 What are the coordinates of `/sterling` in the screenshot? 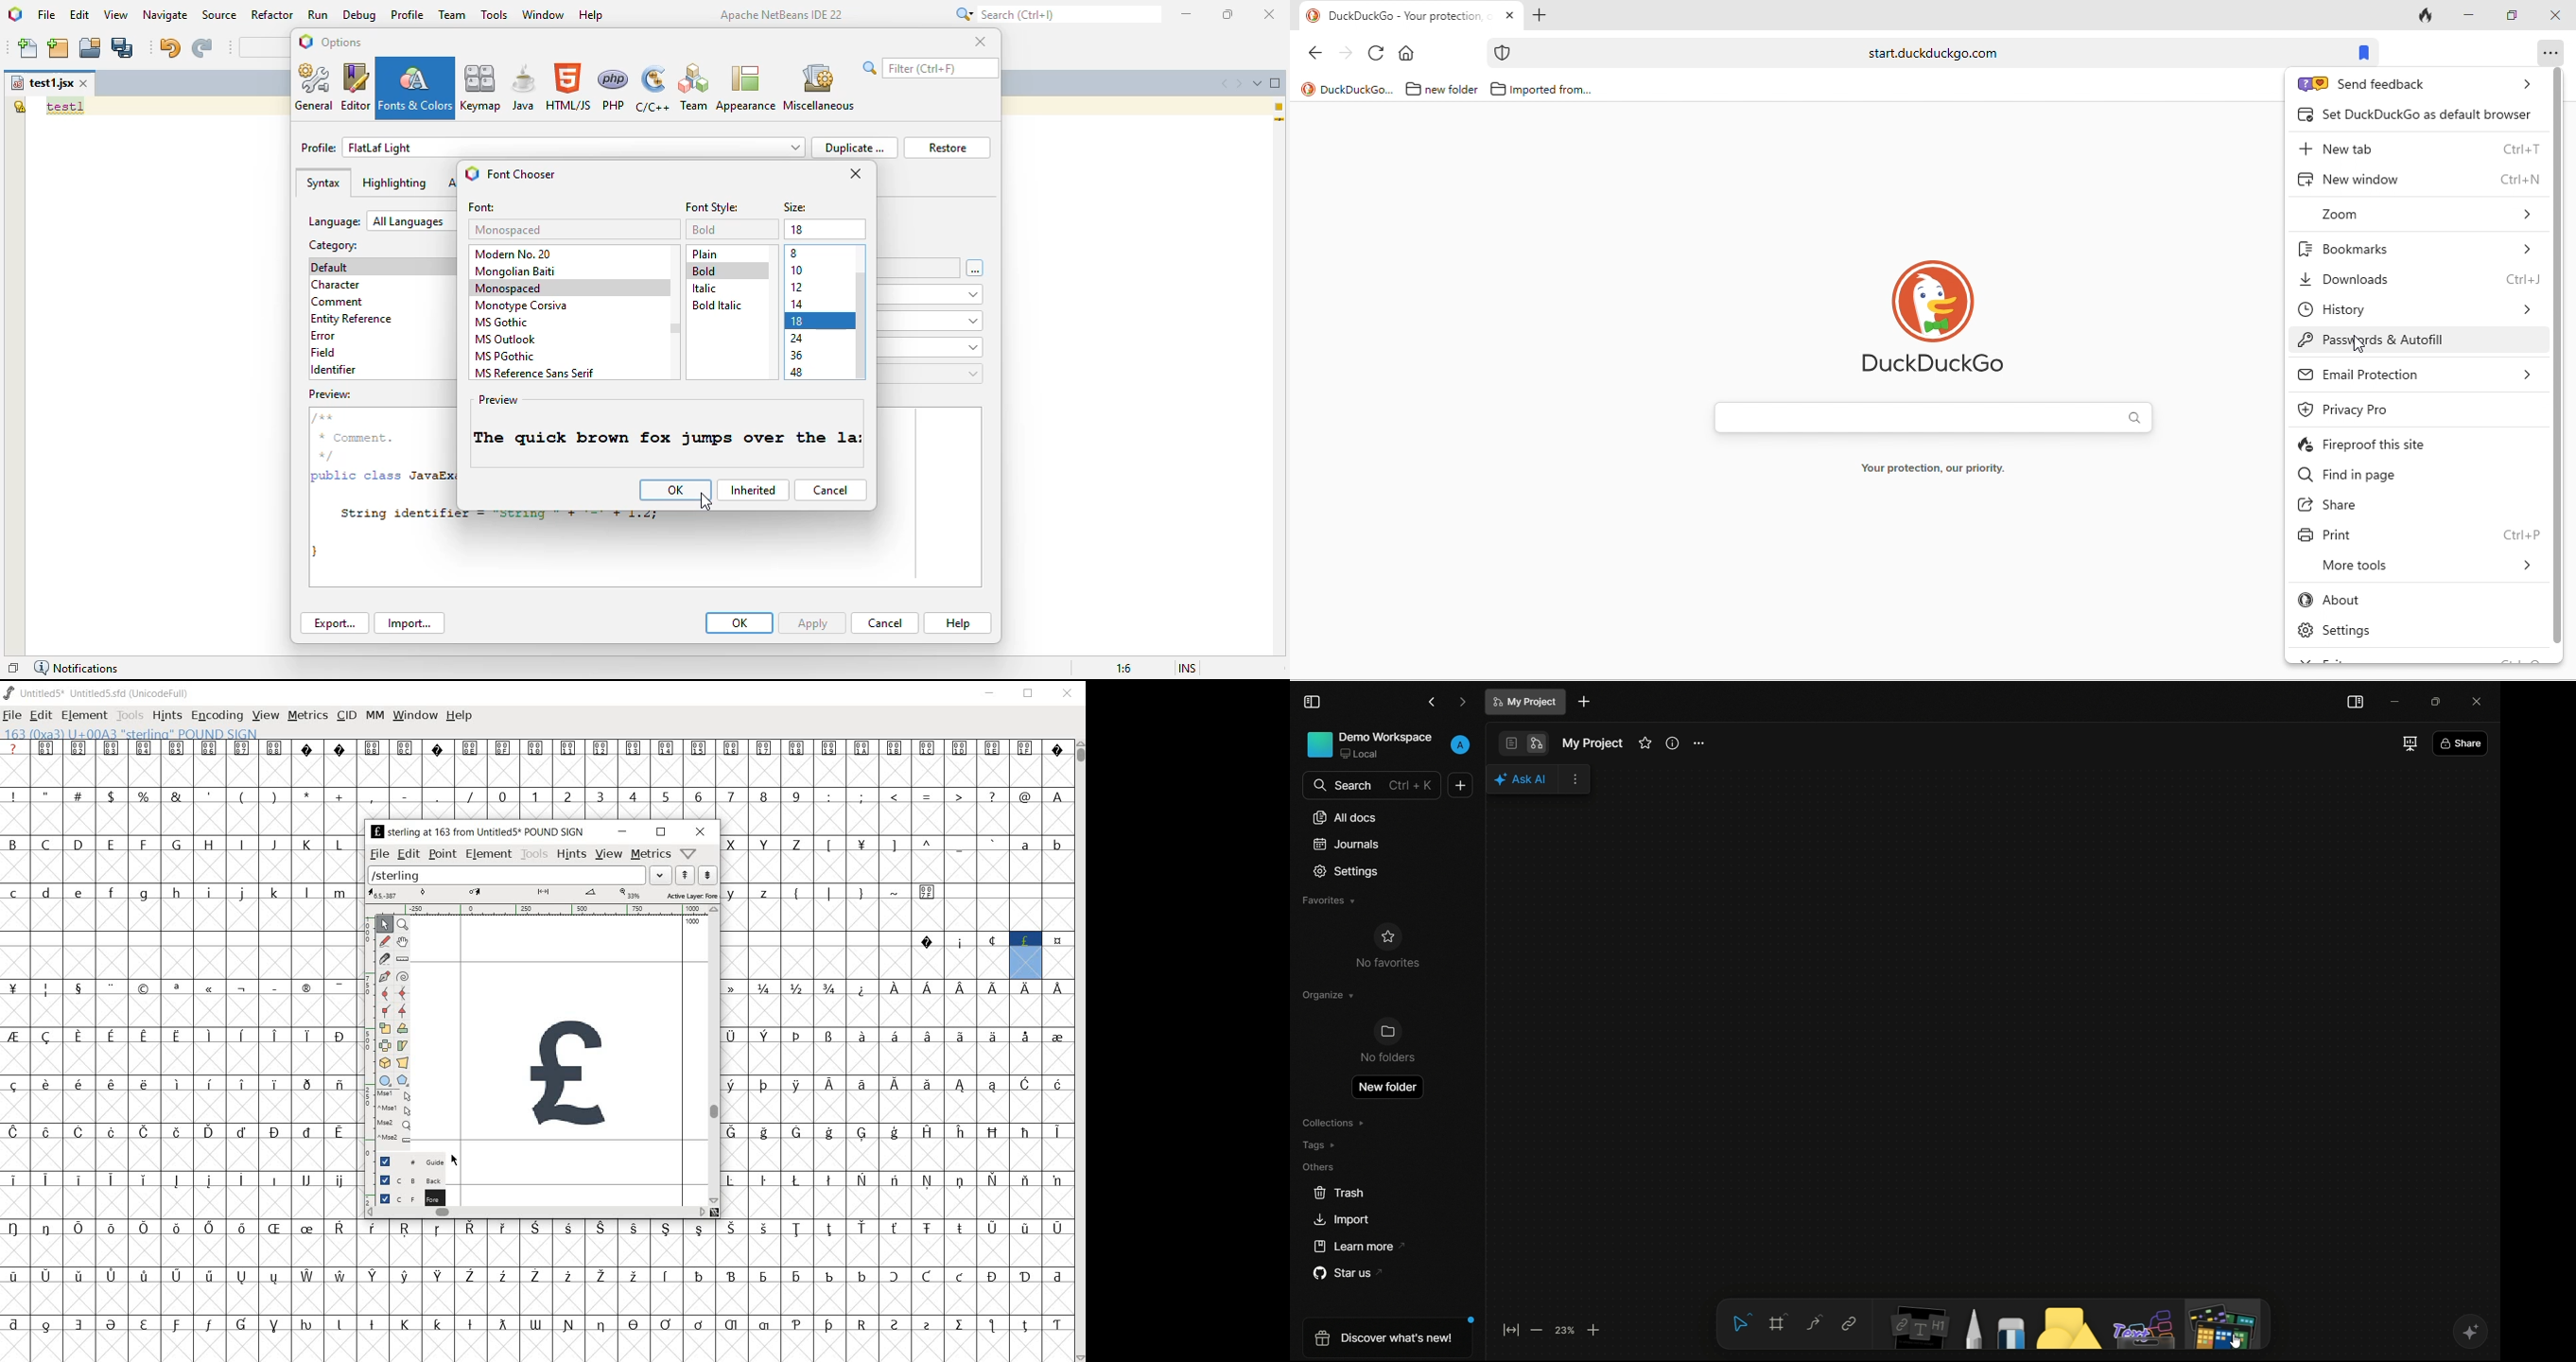 It's located at (508, 874).